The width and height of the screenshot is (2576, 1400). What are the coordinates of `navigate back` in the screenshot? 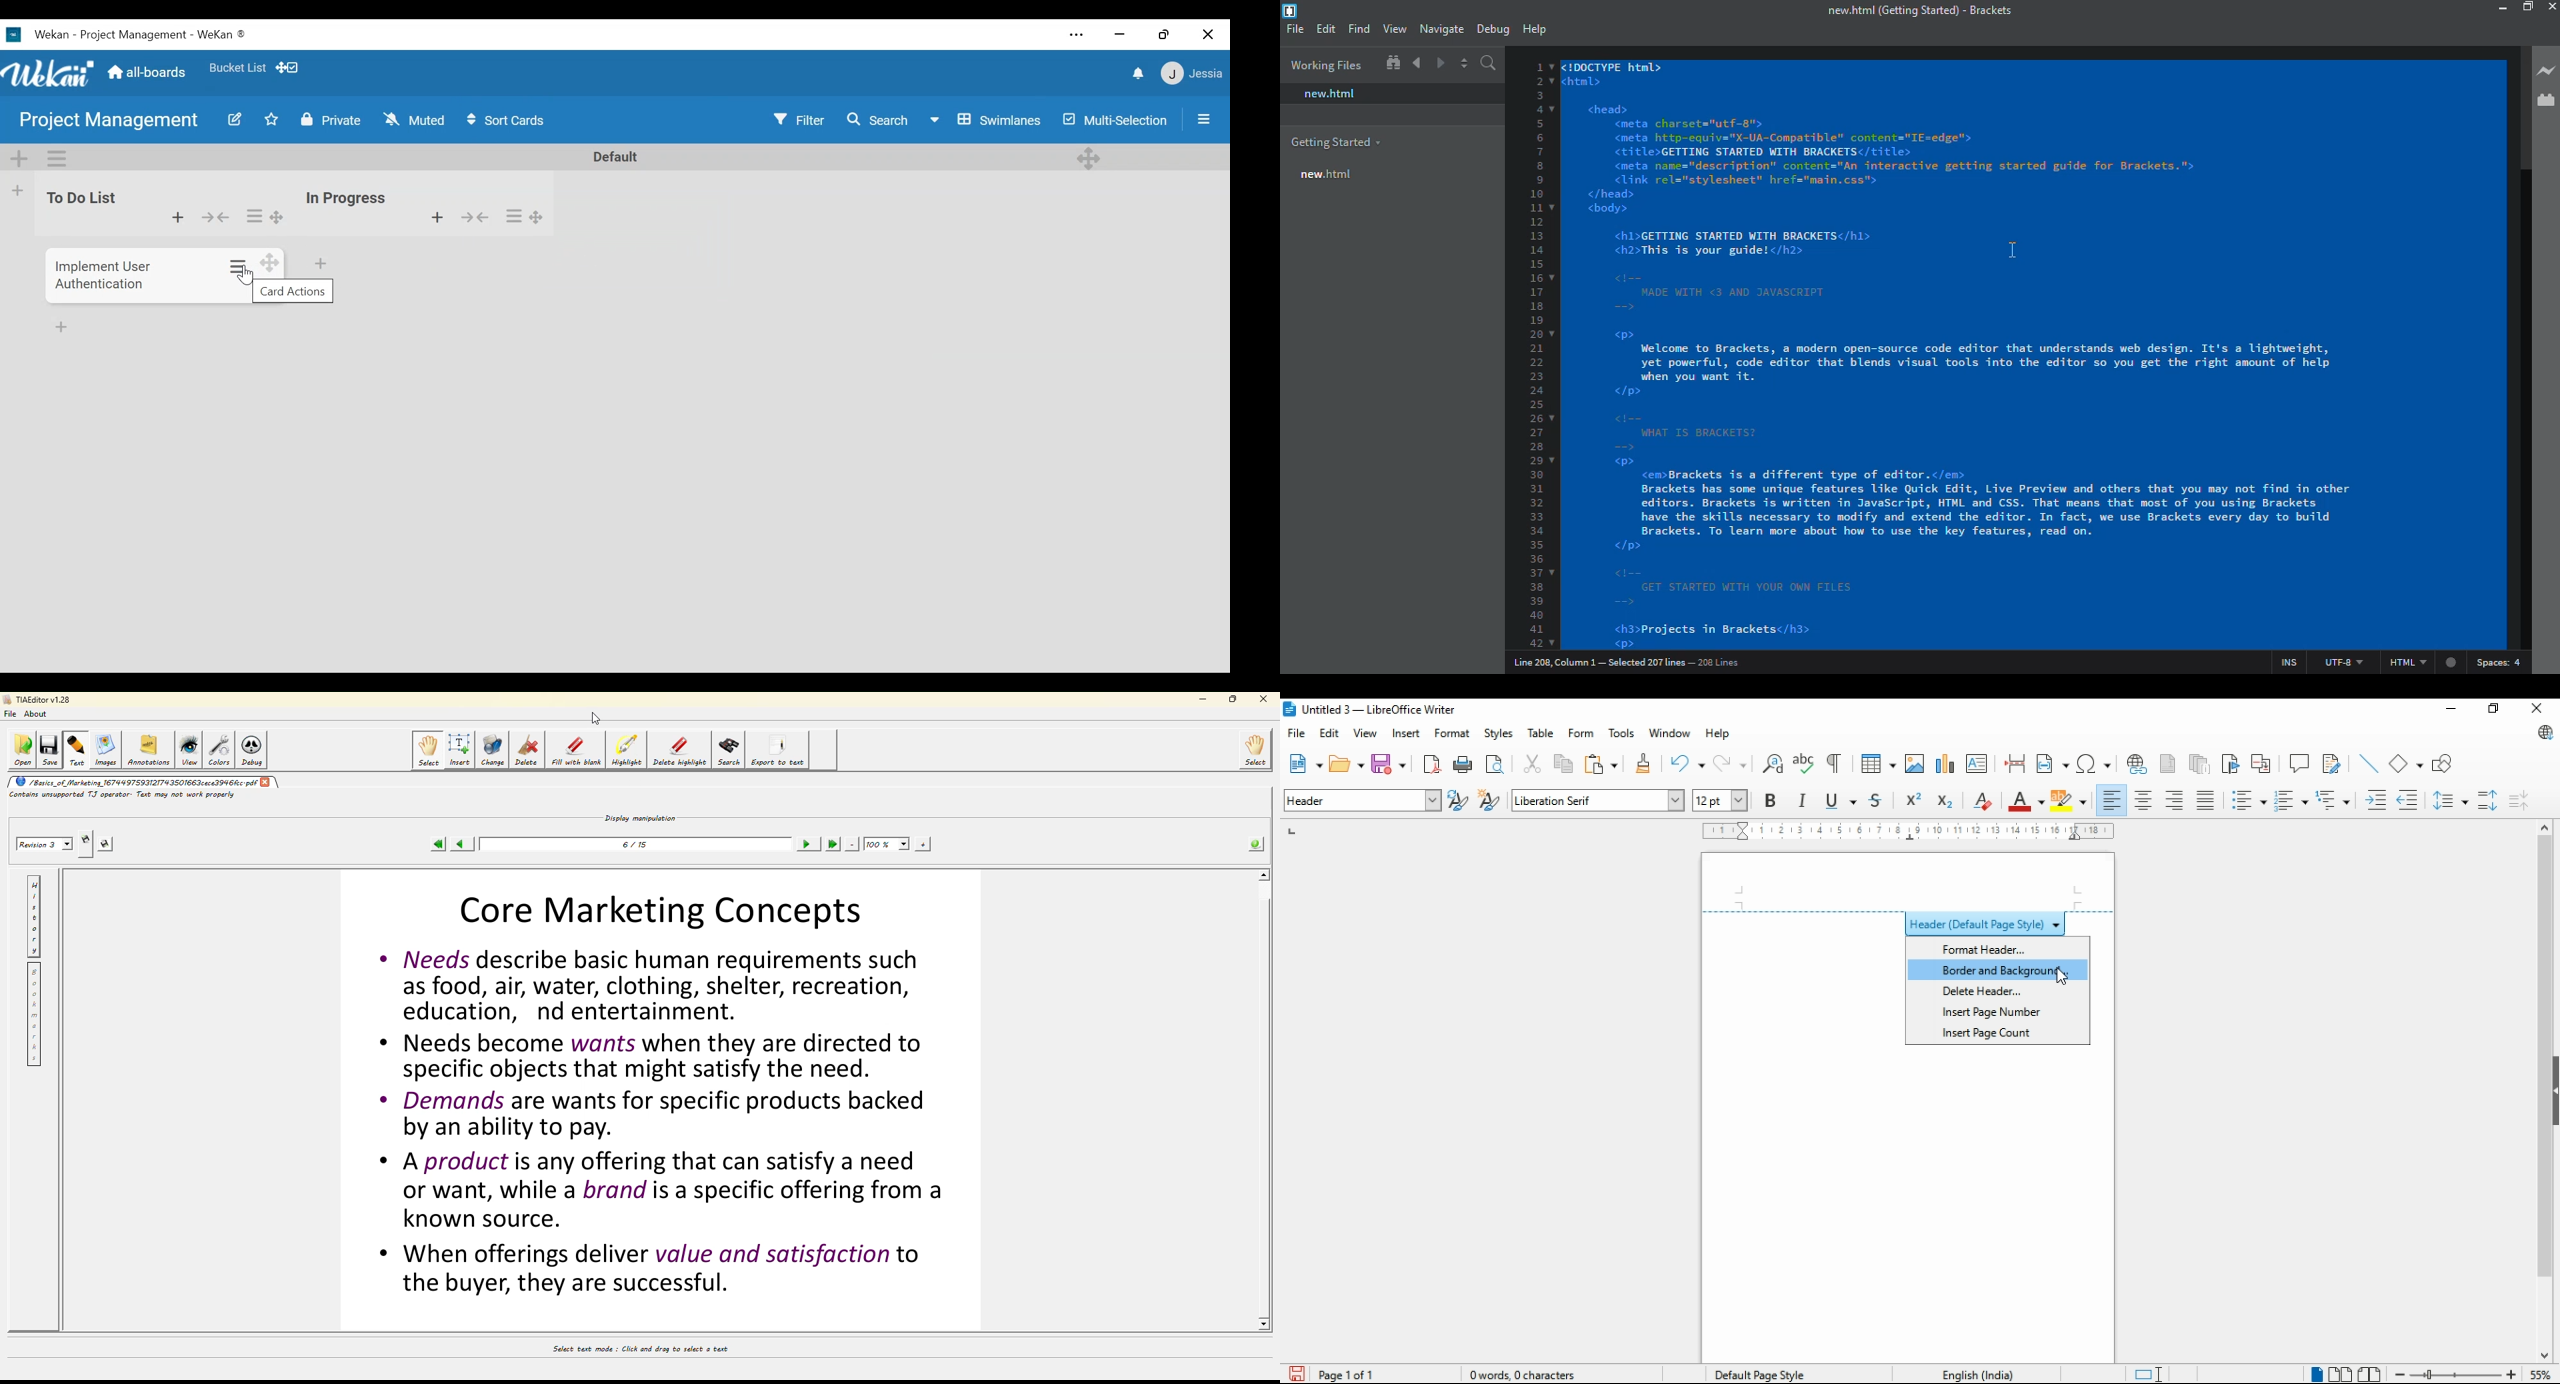 It's located at (1417, 63).